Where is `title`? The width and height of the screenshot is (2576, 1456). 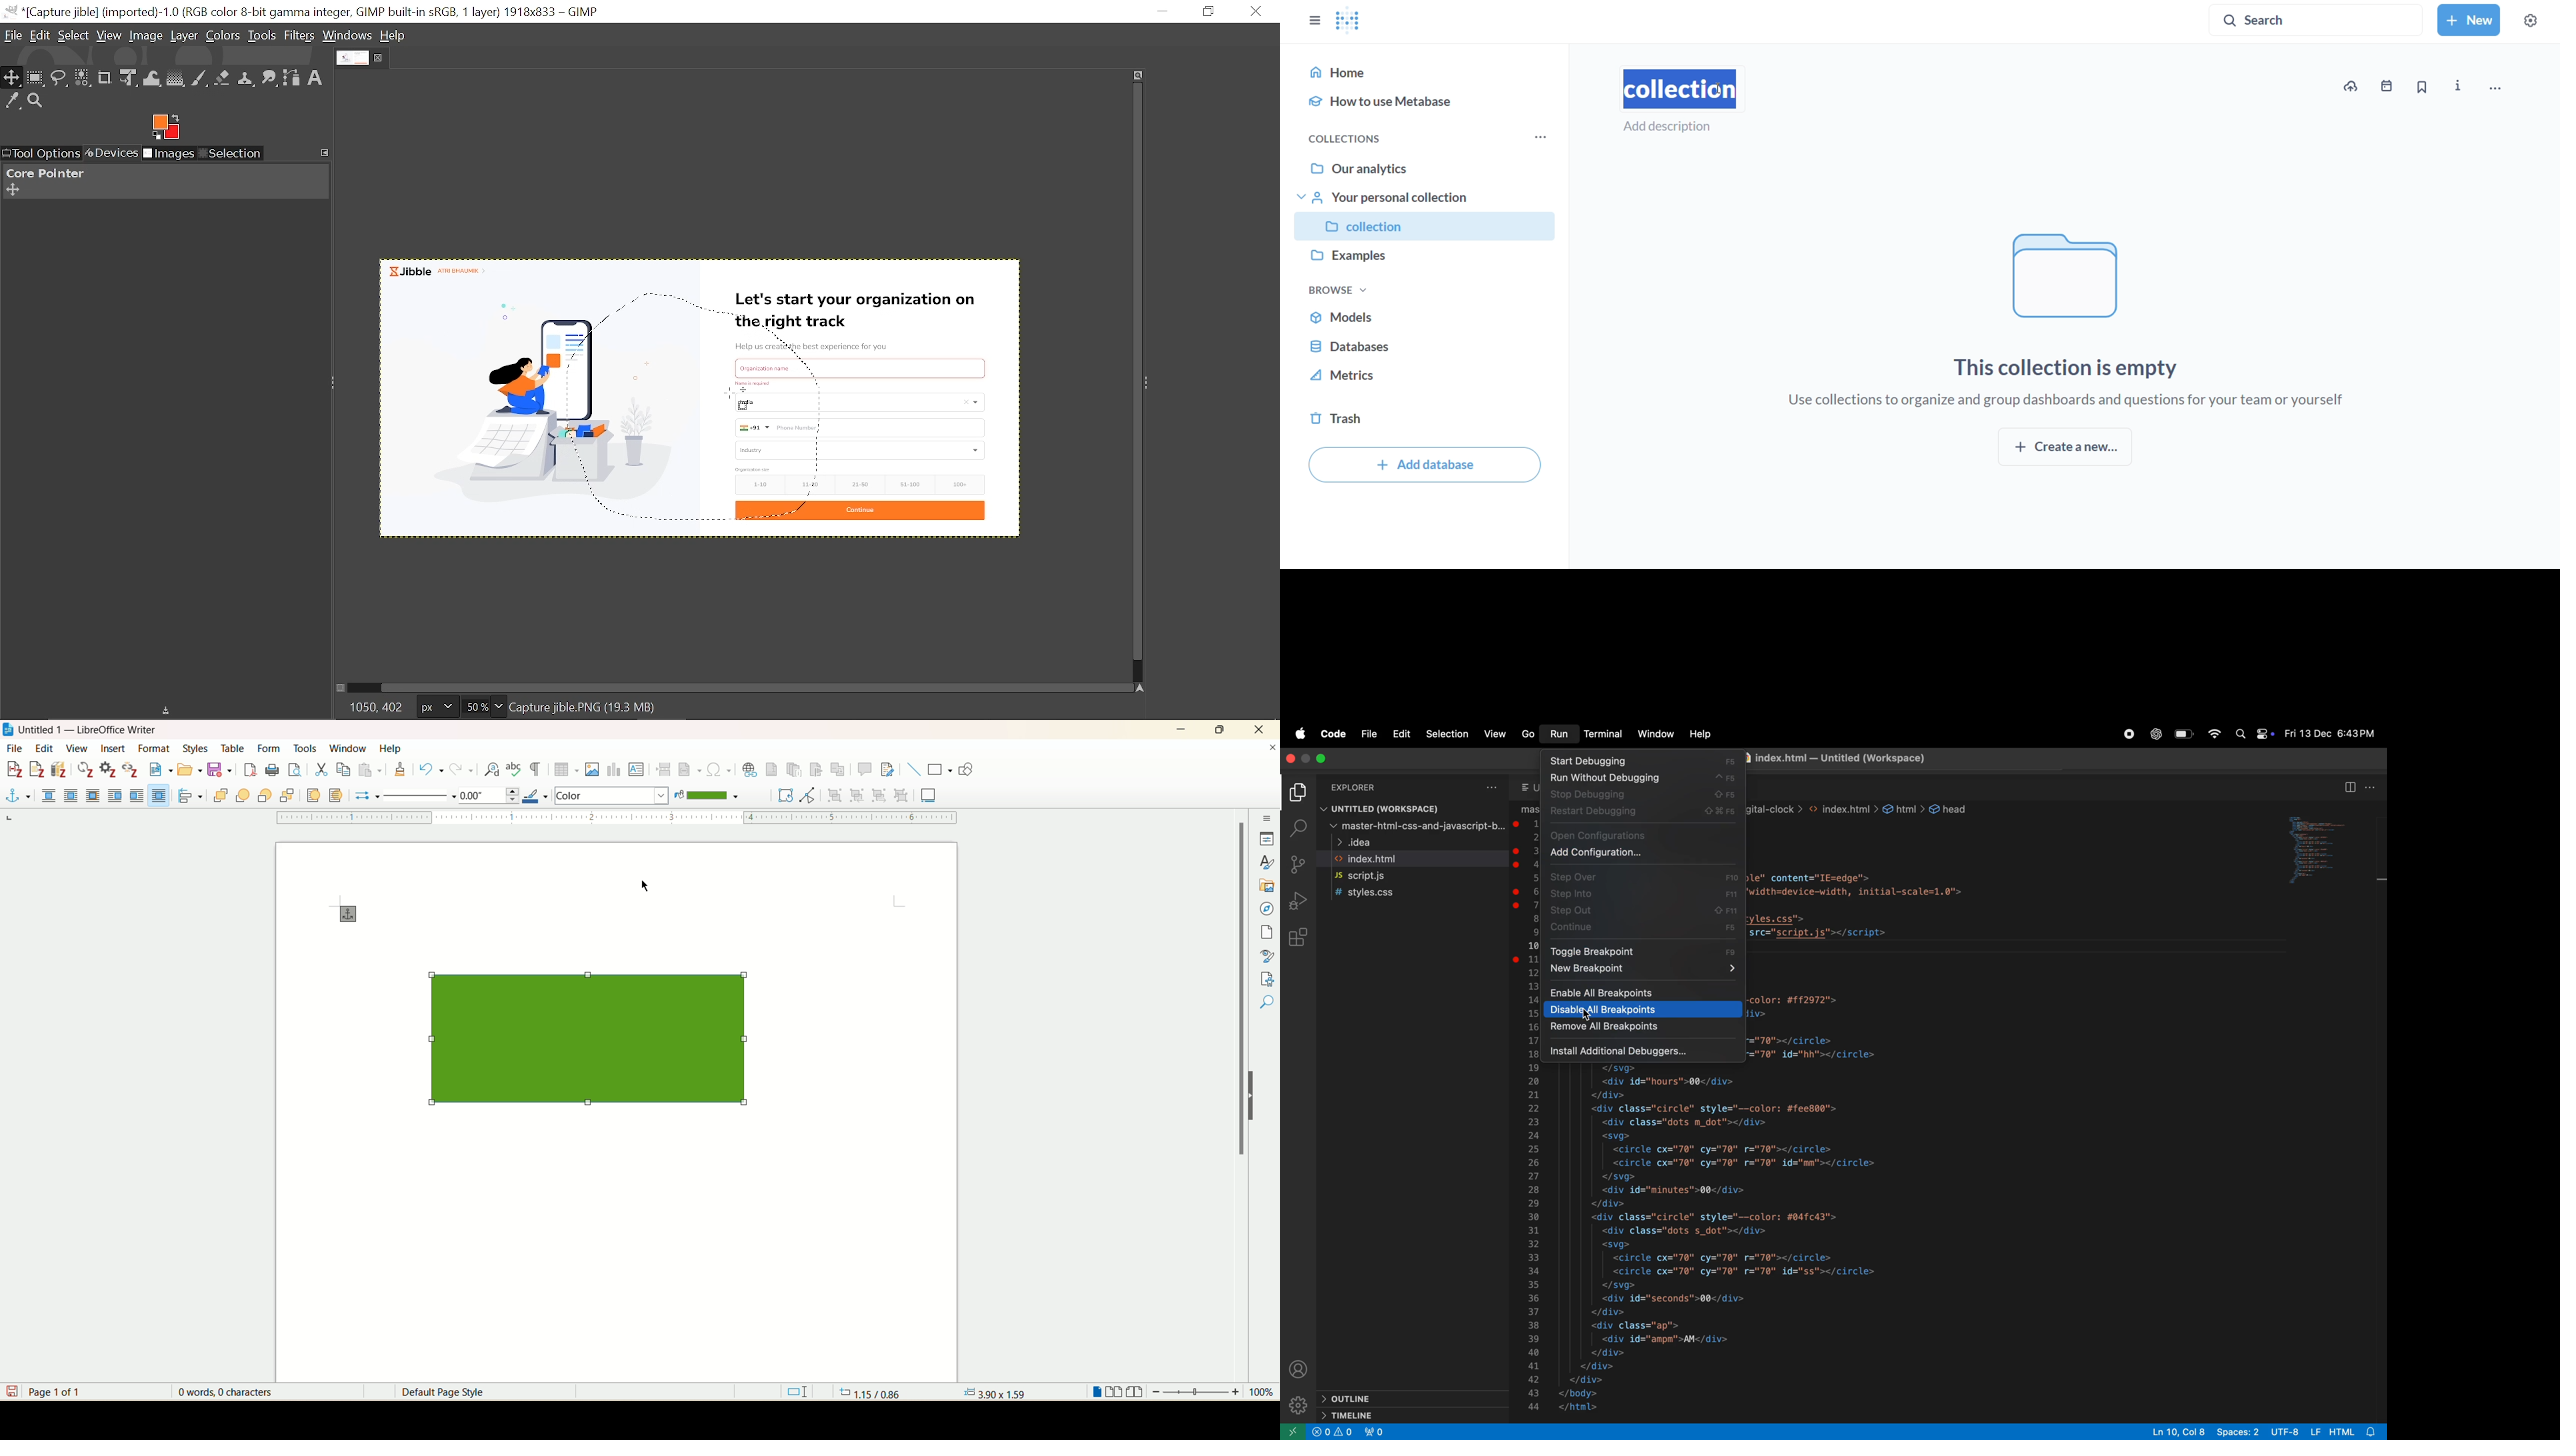
title is located at coordinates (89, 730).